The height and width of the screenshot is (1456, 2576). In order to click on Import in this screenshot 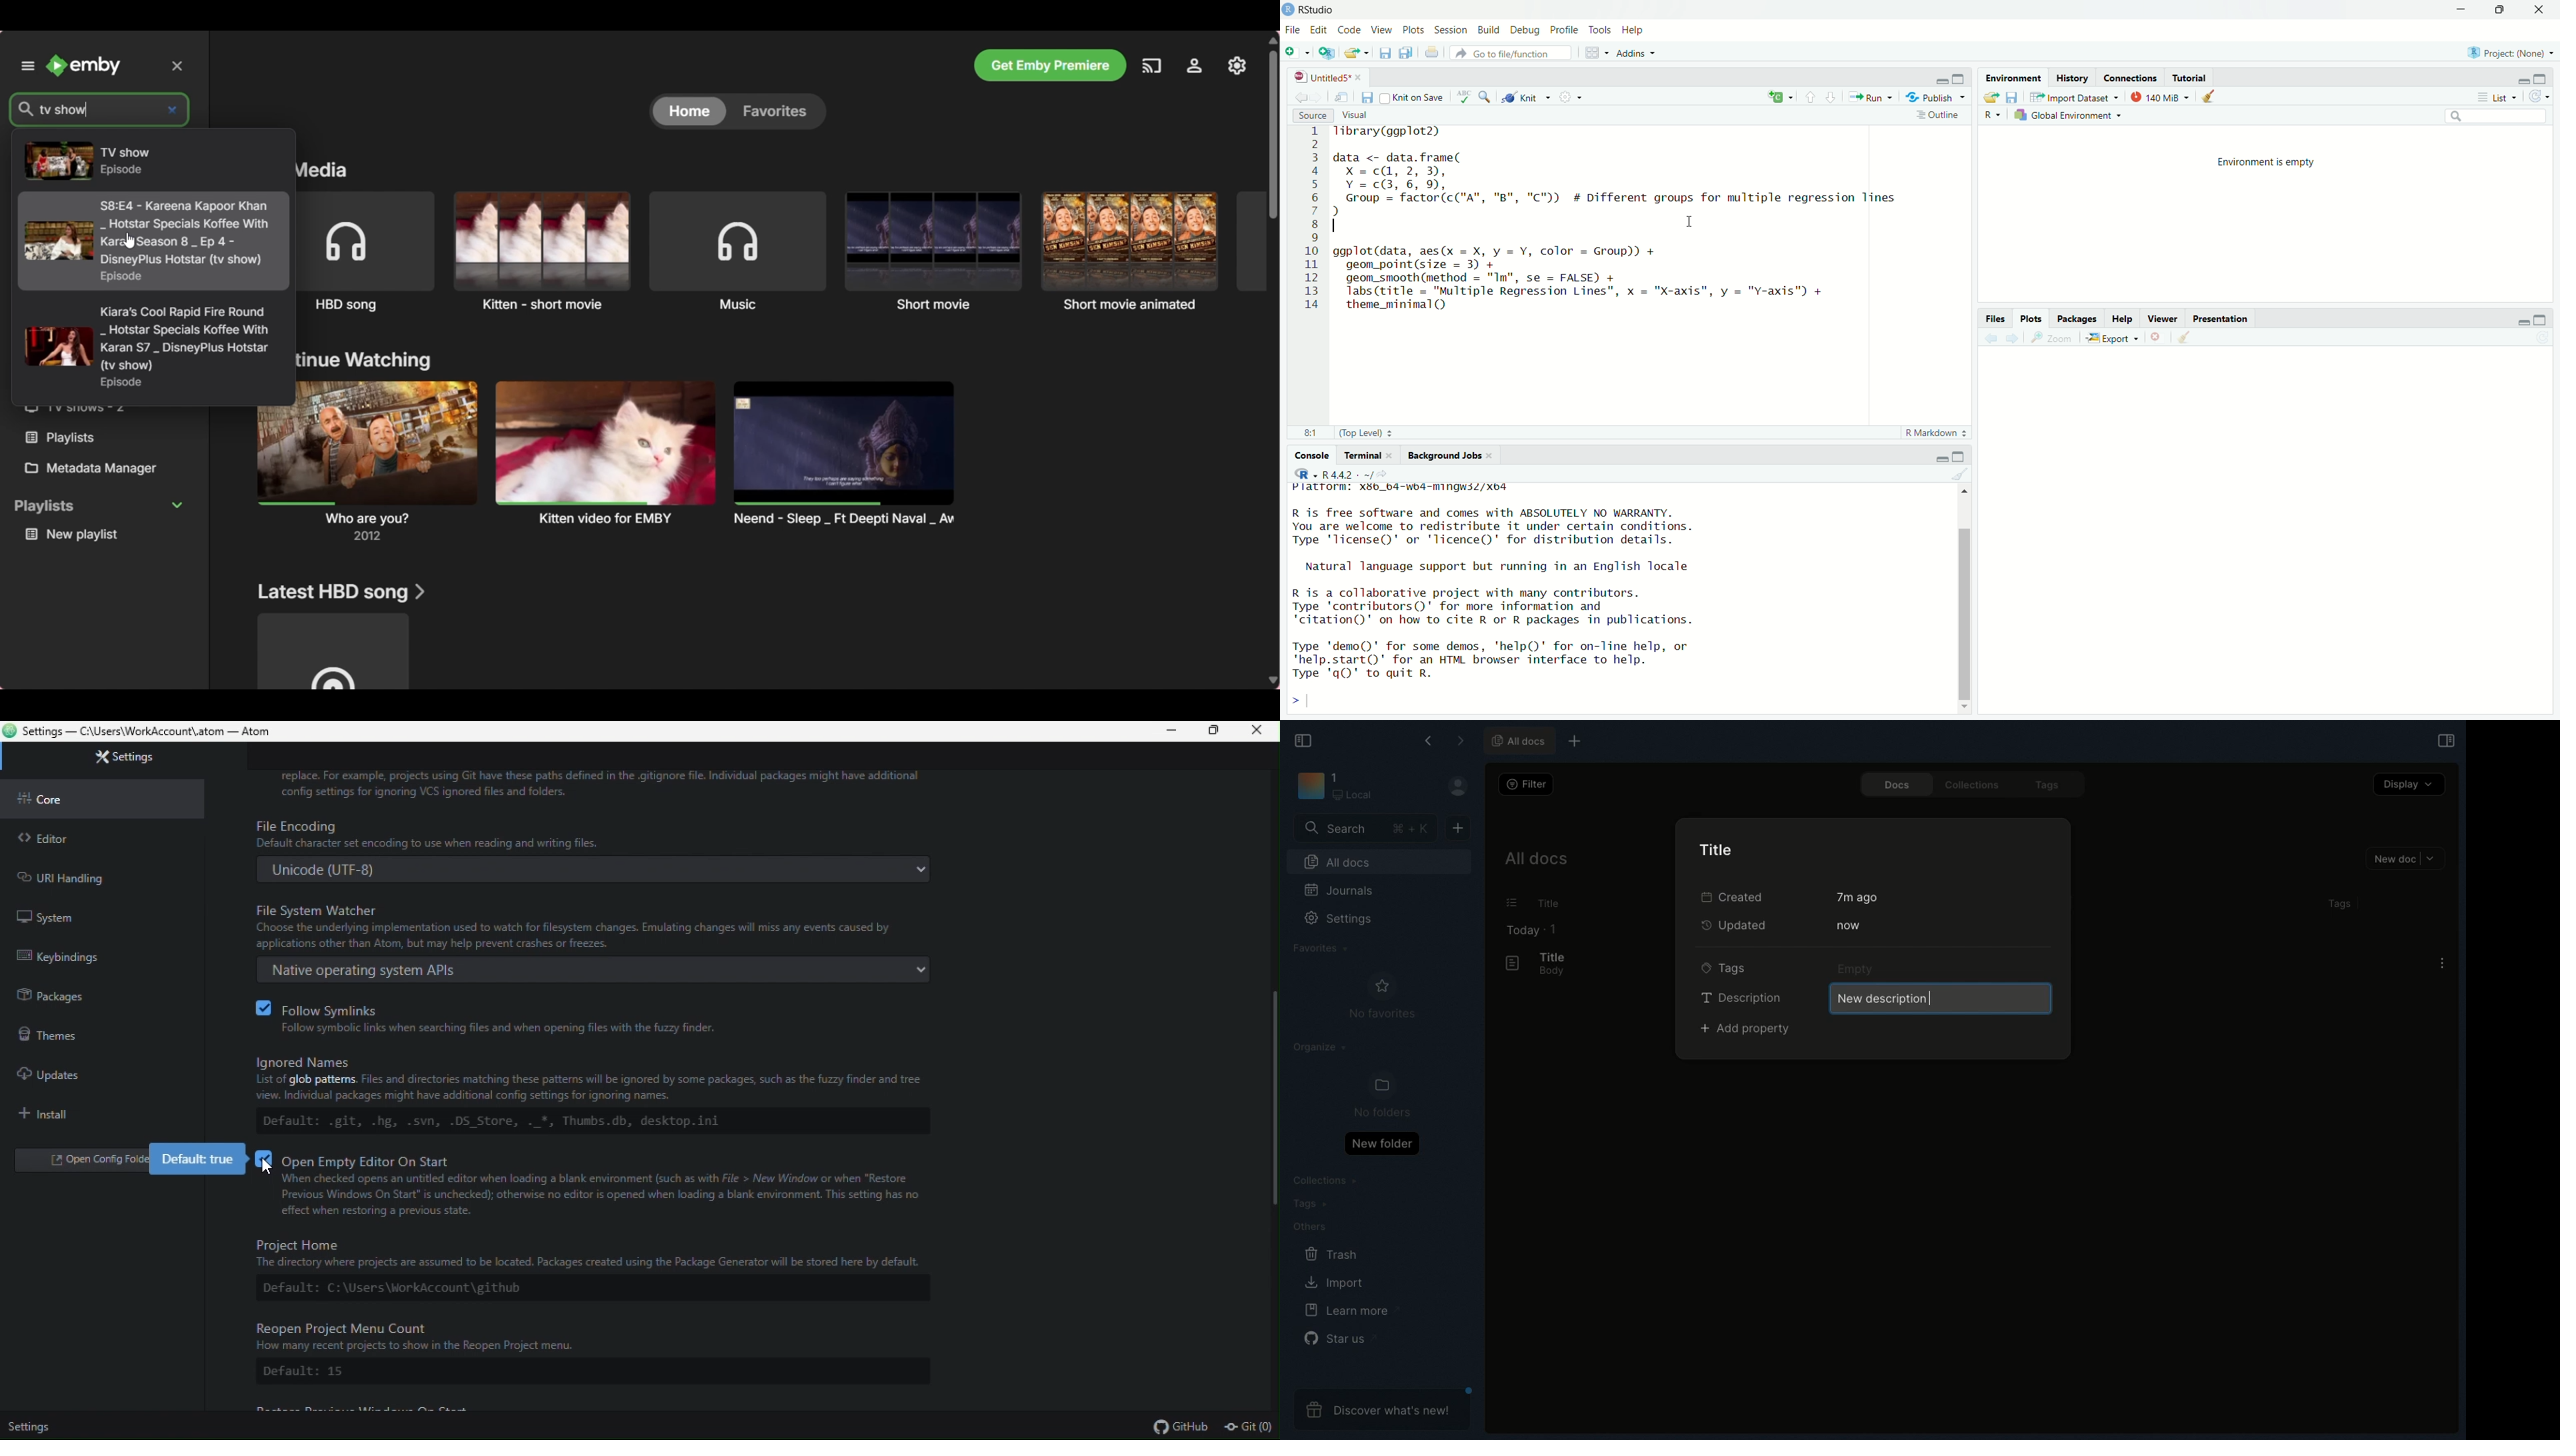, I will do `click(1337, 1282)`.